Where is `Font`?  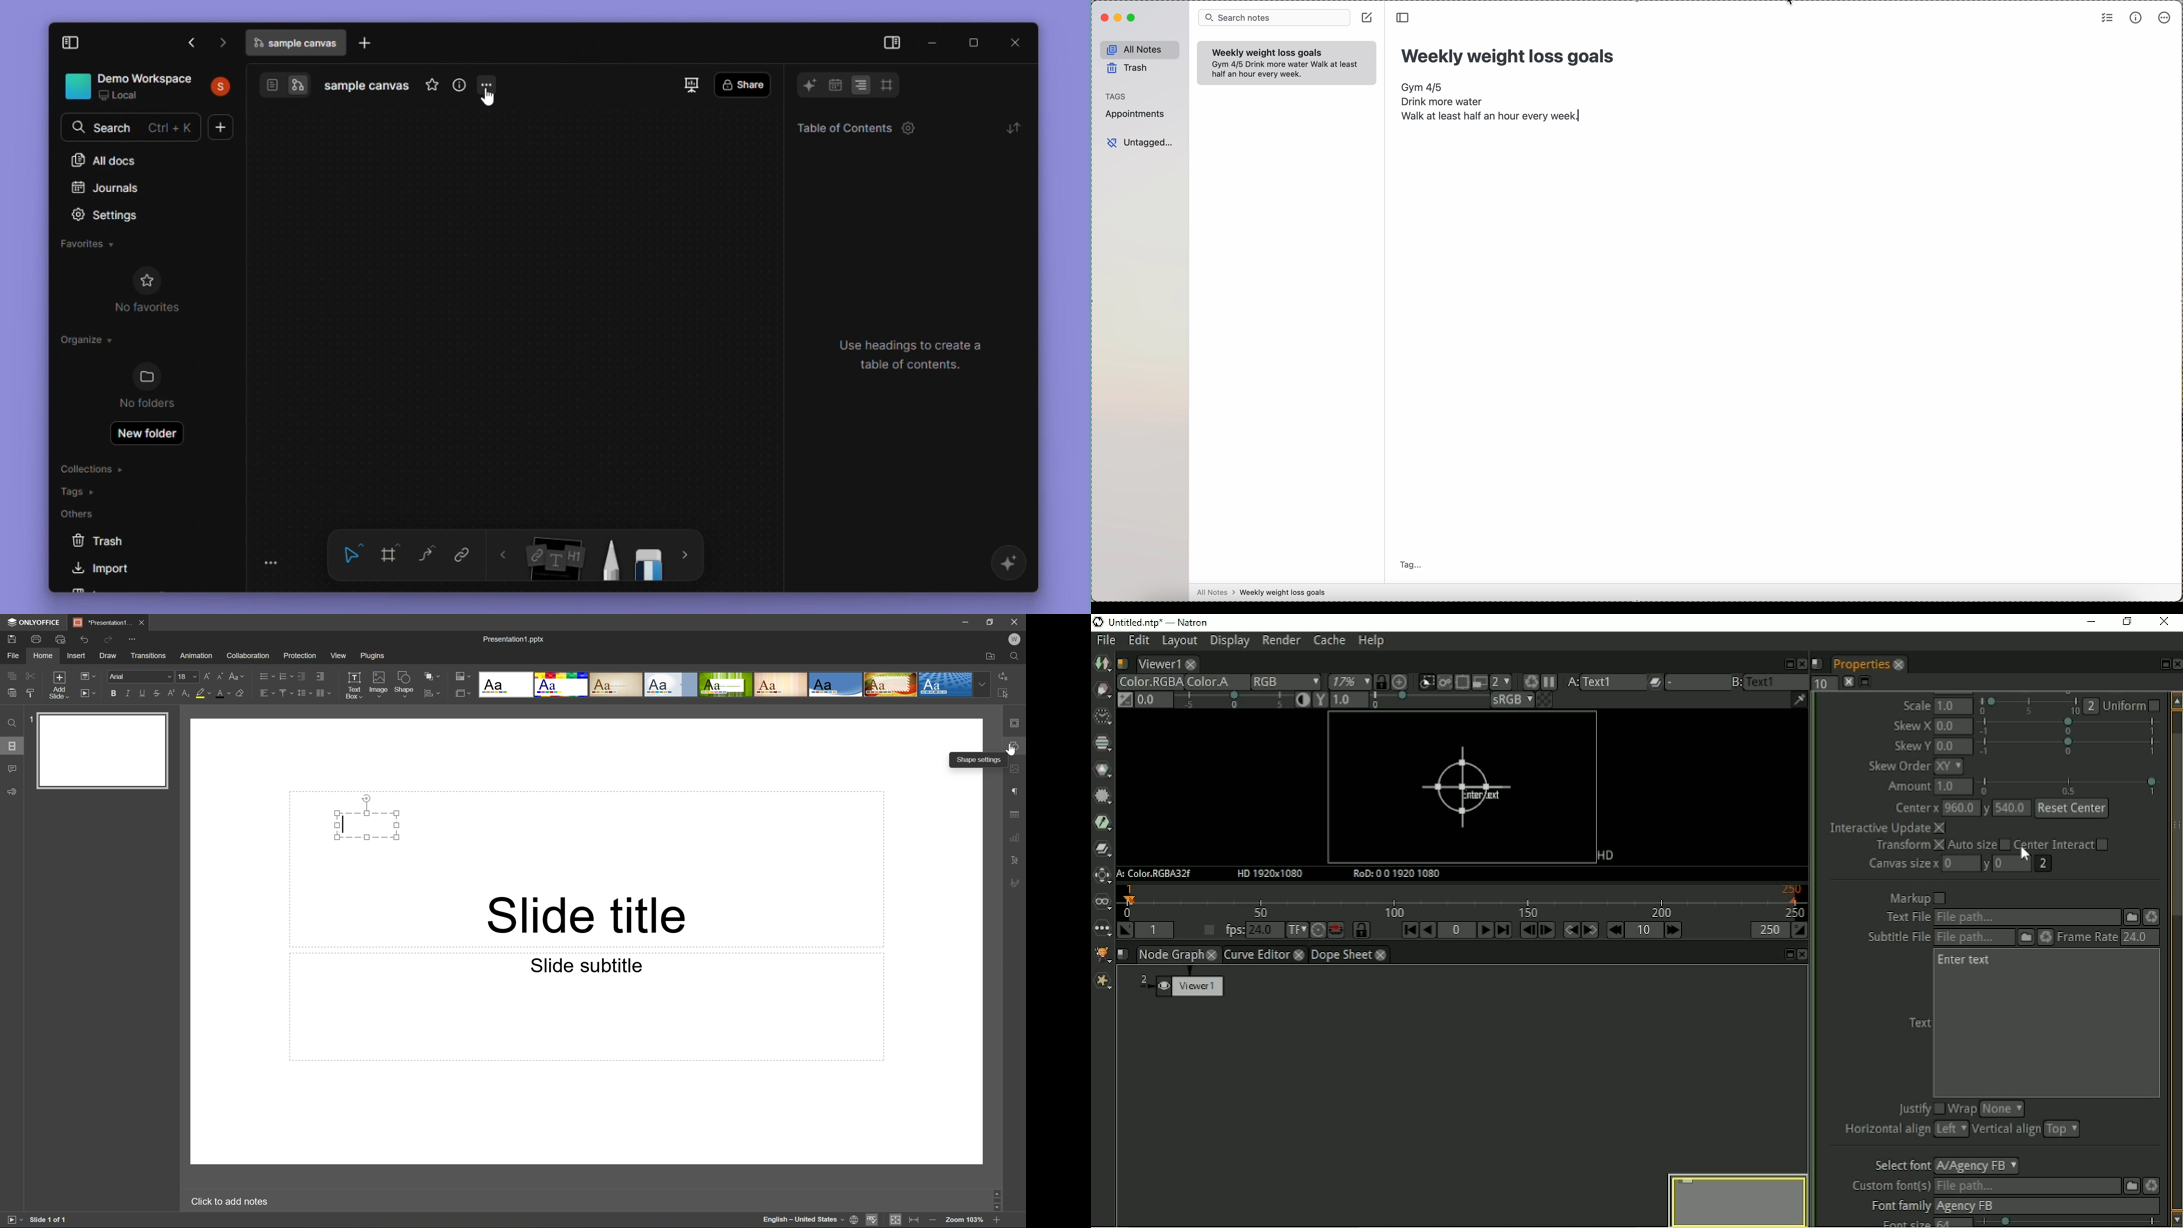 Font is located at coordinates (142, 677).